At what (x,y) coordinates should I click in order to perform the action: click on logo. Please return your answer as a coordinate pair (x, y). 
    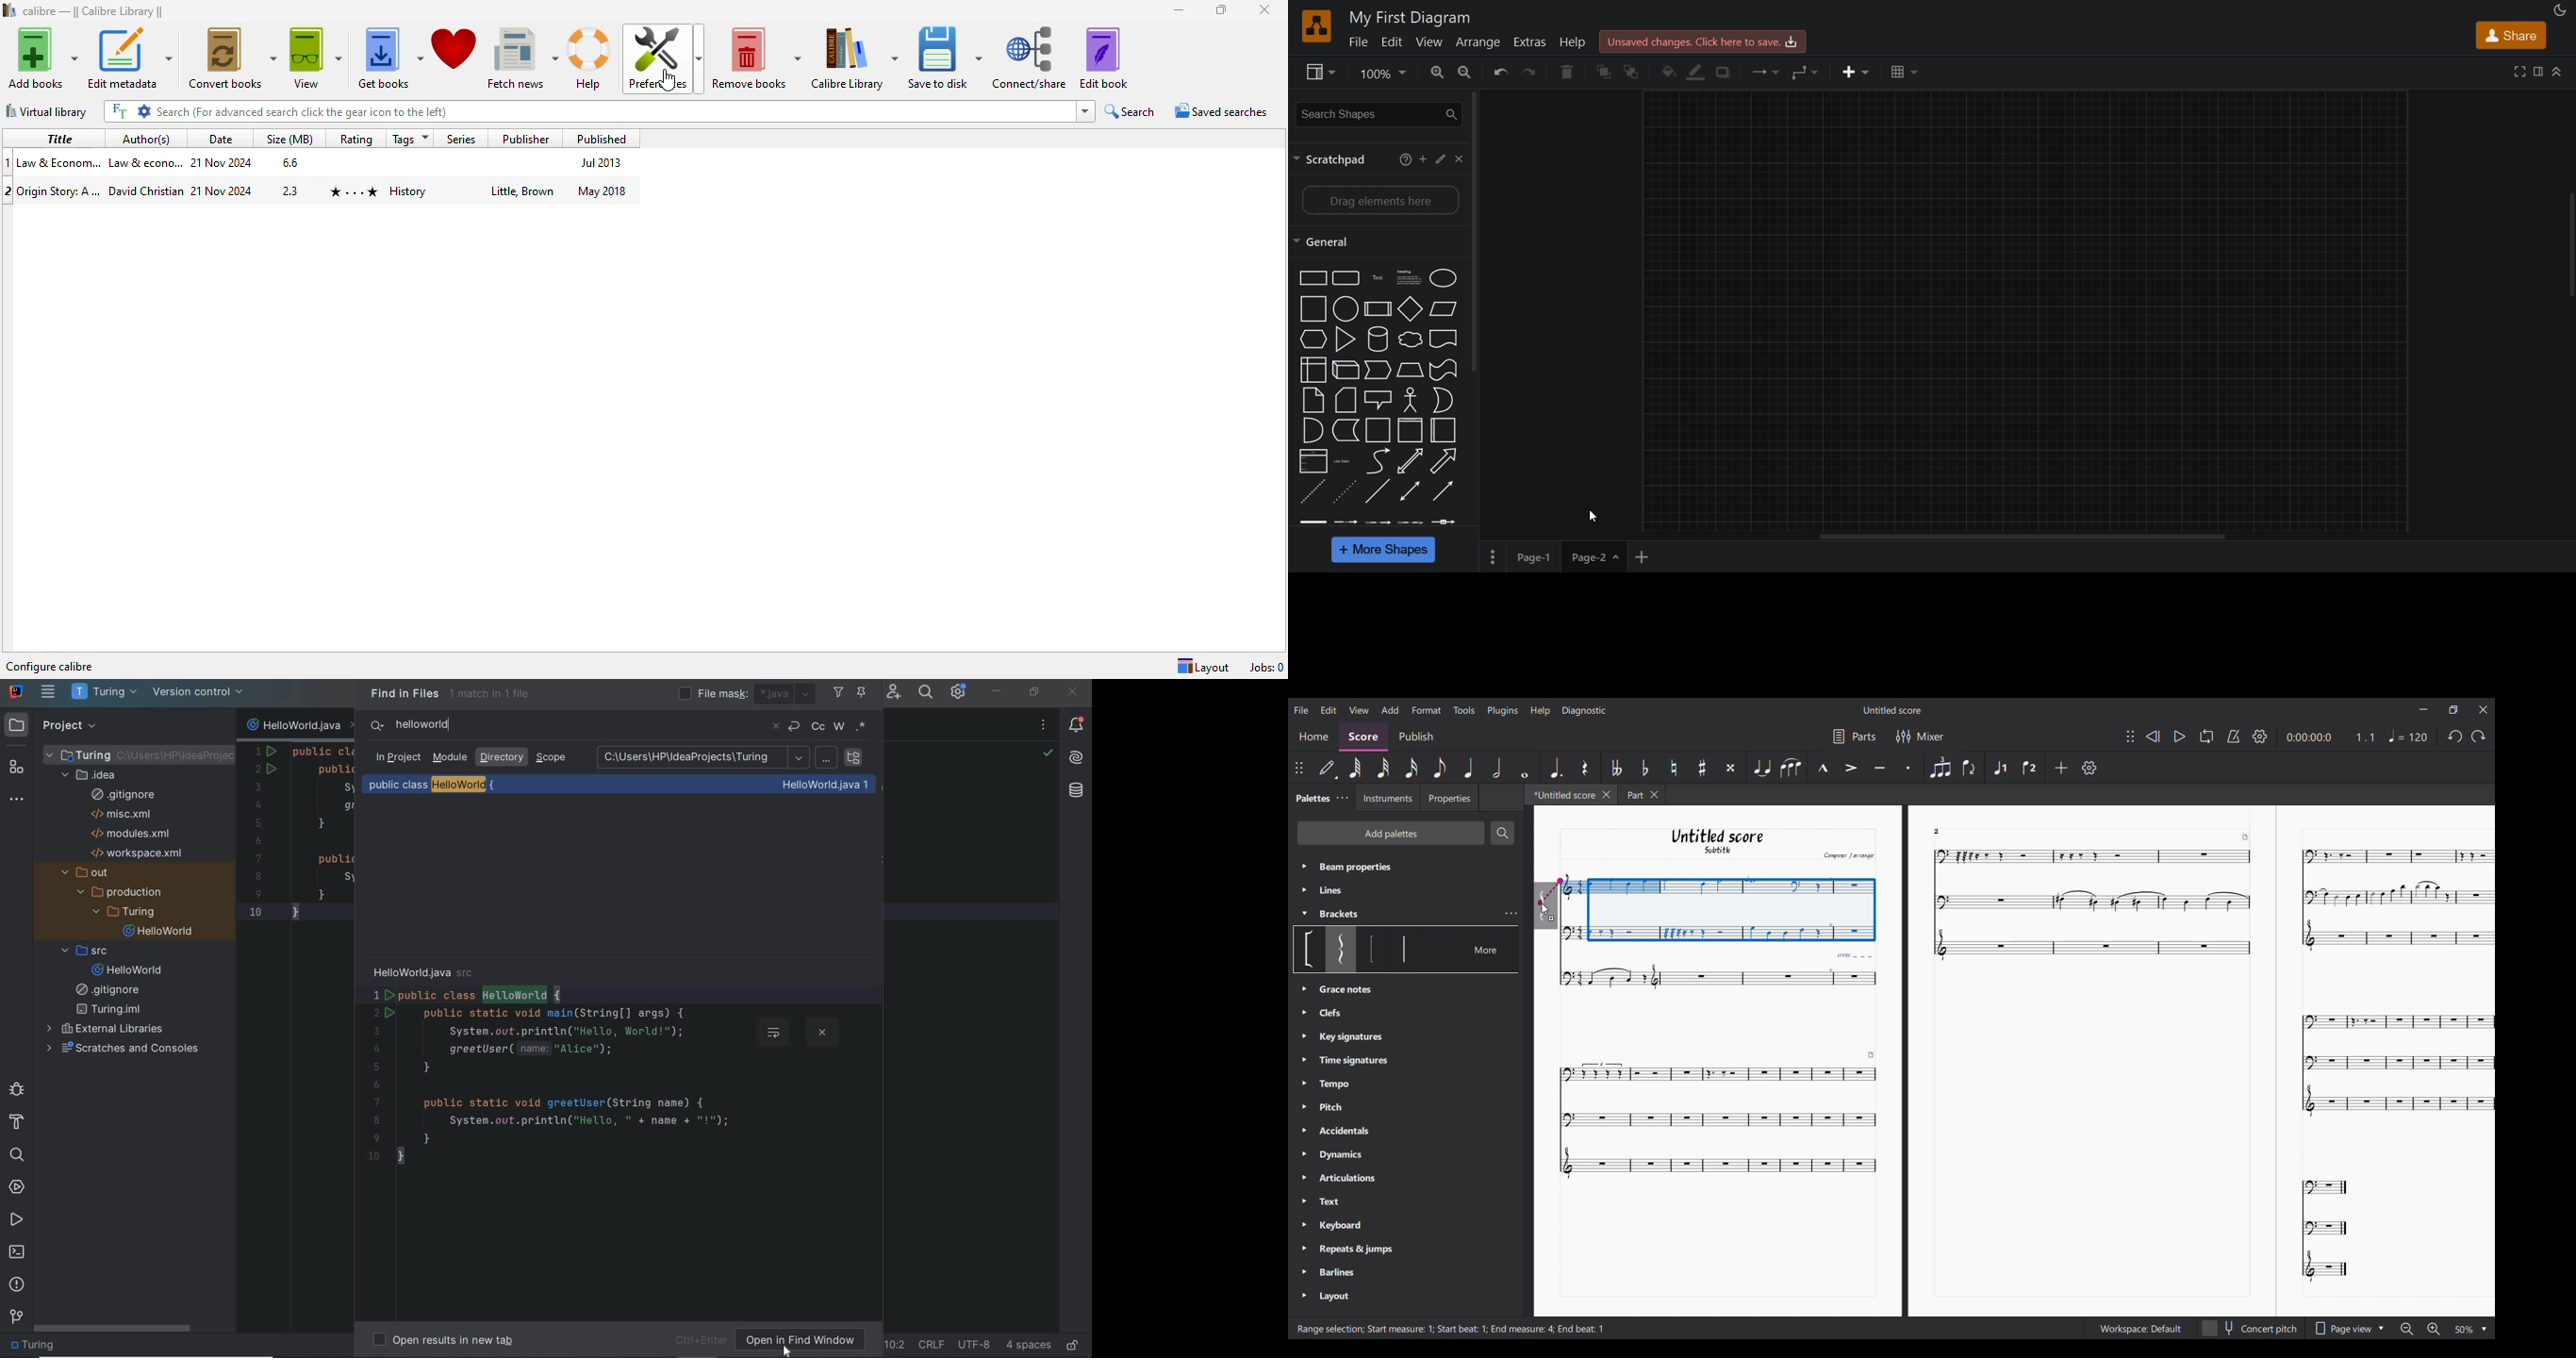
    Looking at the image, I should click on (1317, 27).